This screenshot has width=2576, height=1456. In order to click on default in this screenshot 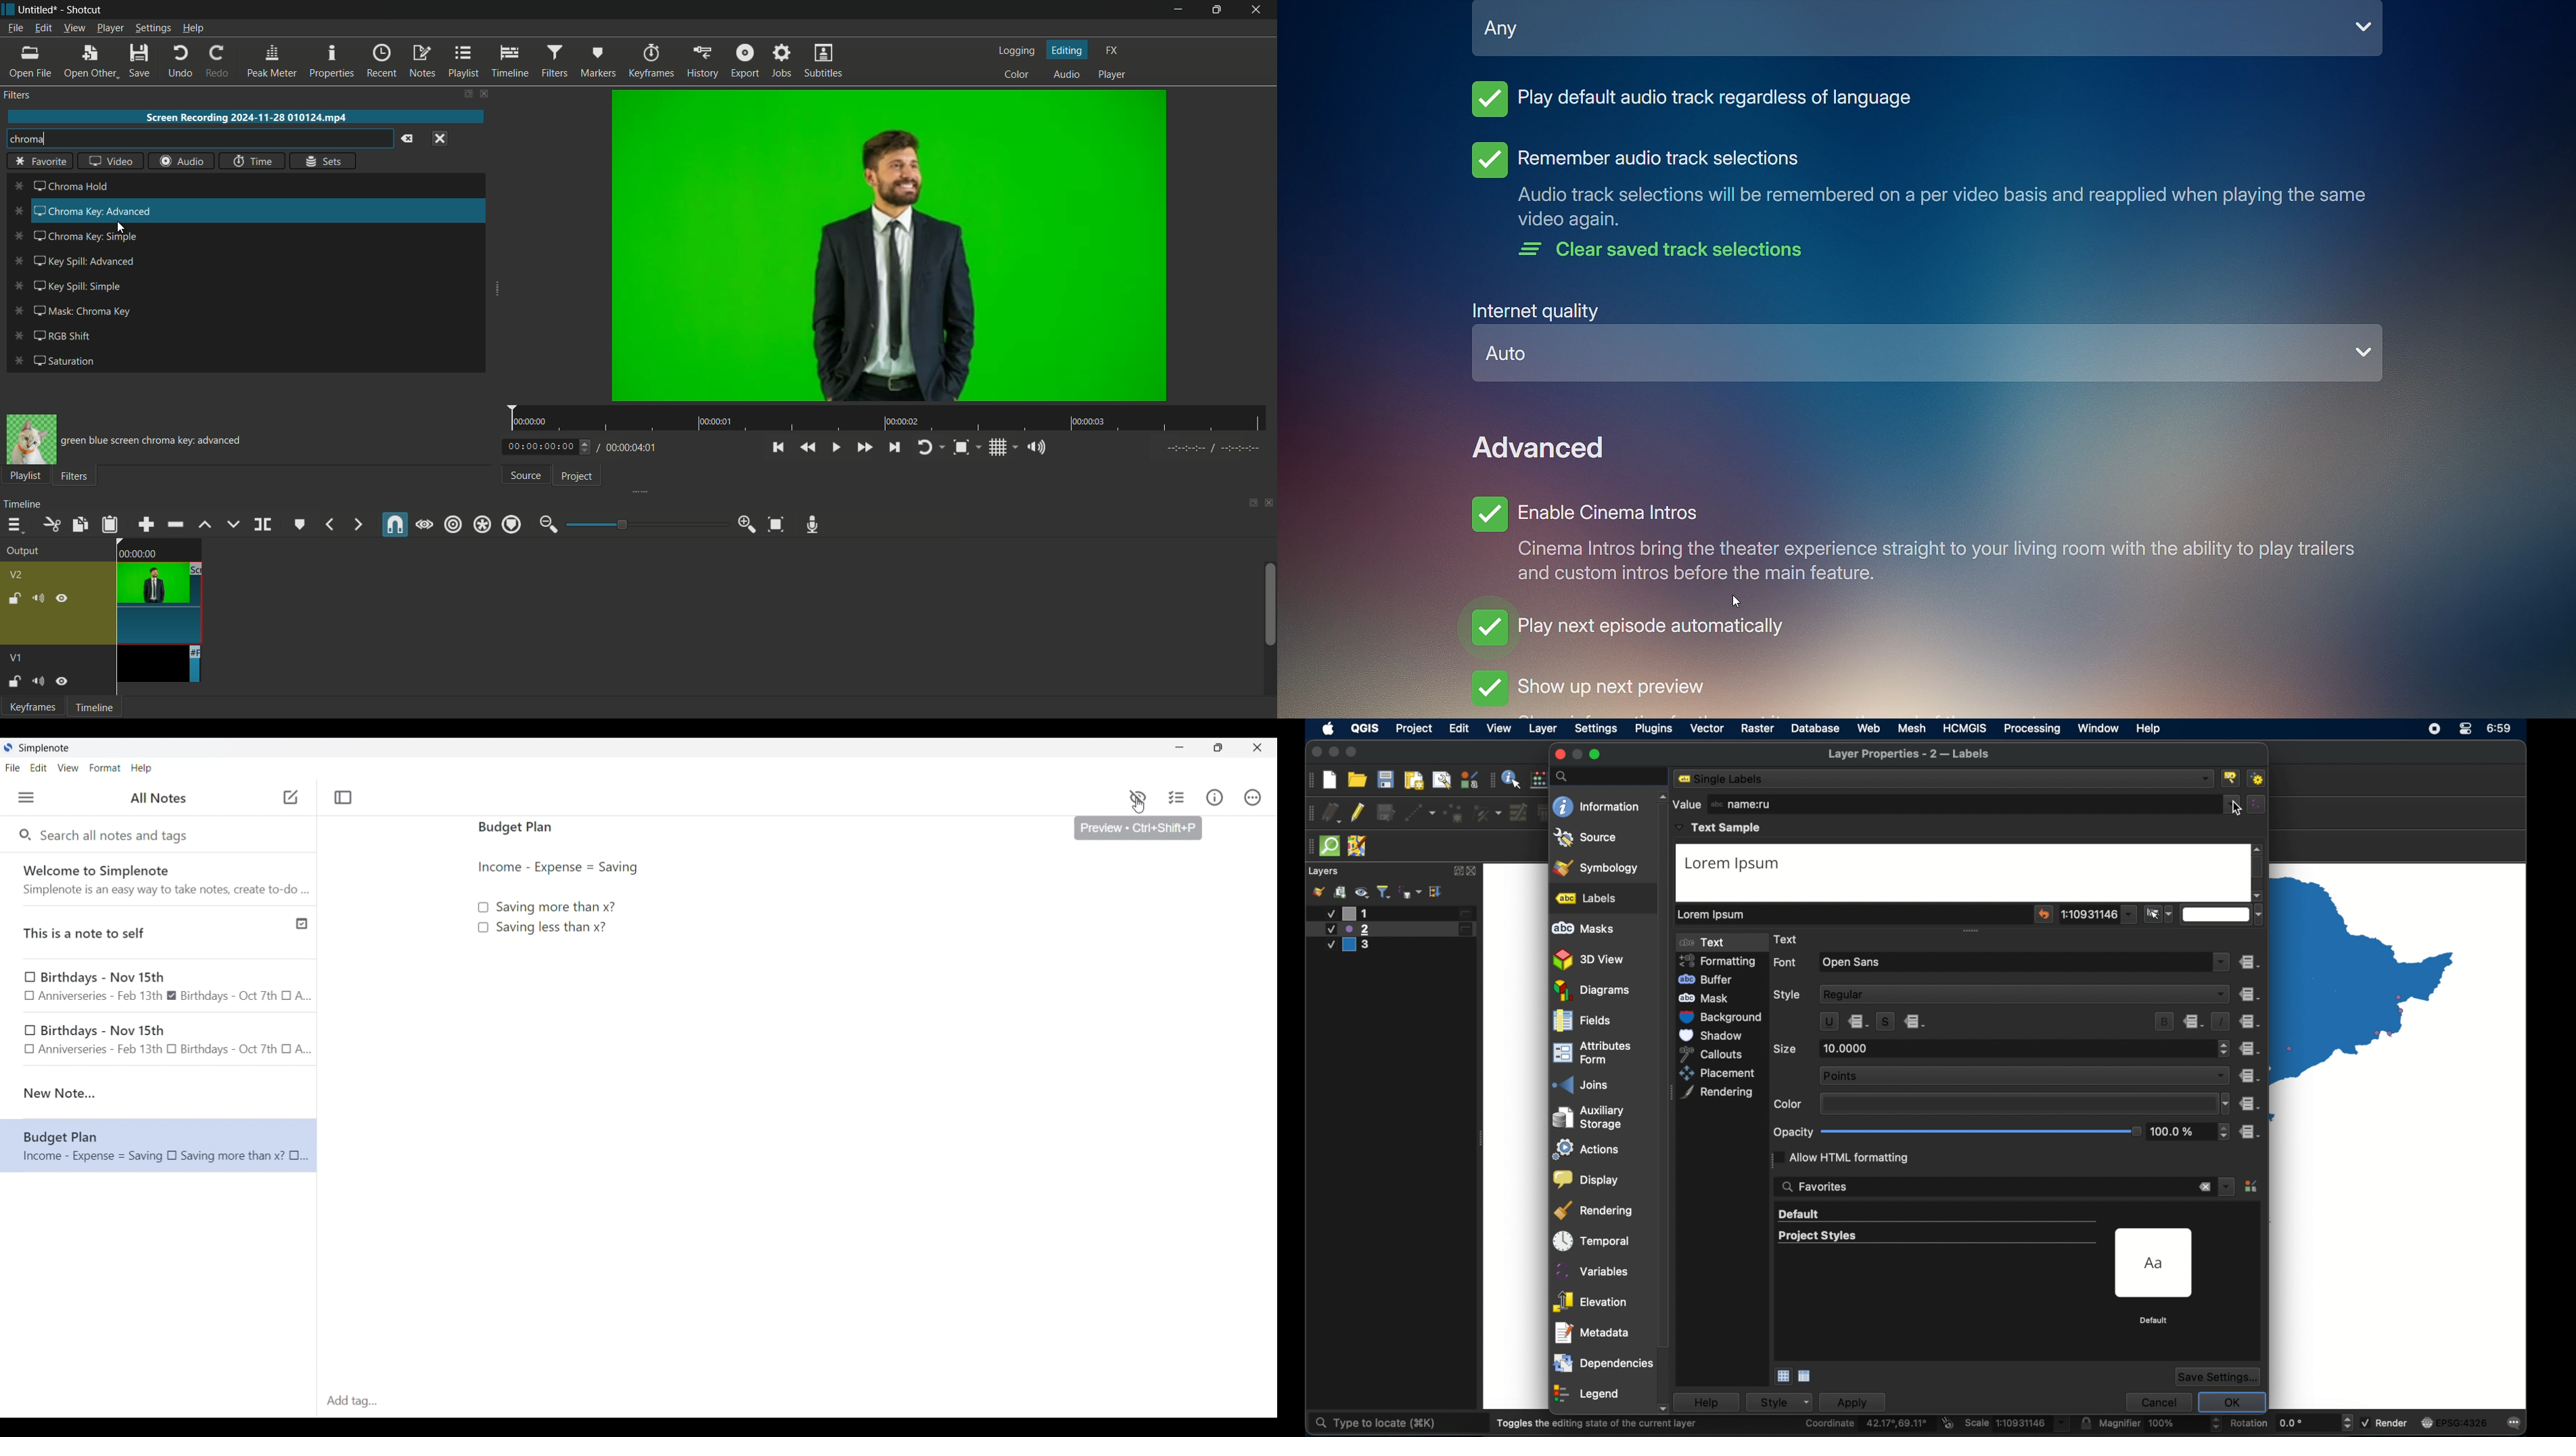, I will do `click(2155, 1321)`.